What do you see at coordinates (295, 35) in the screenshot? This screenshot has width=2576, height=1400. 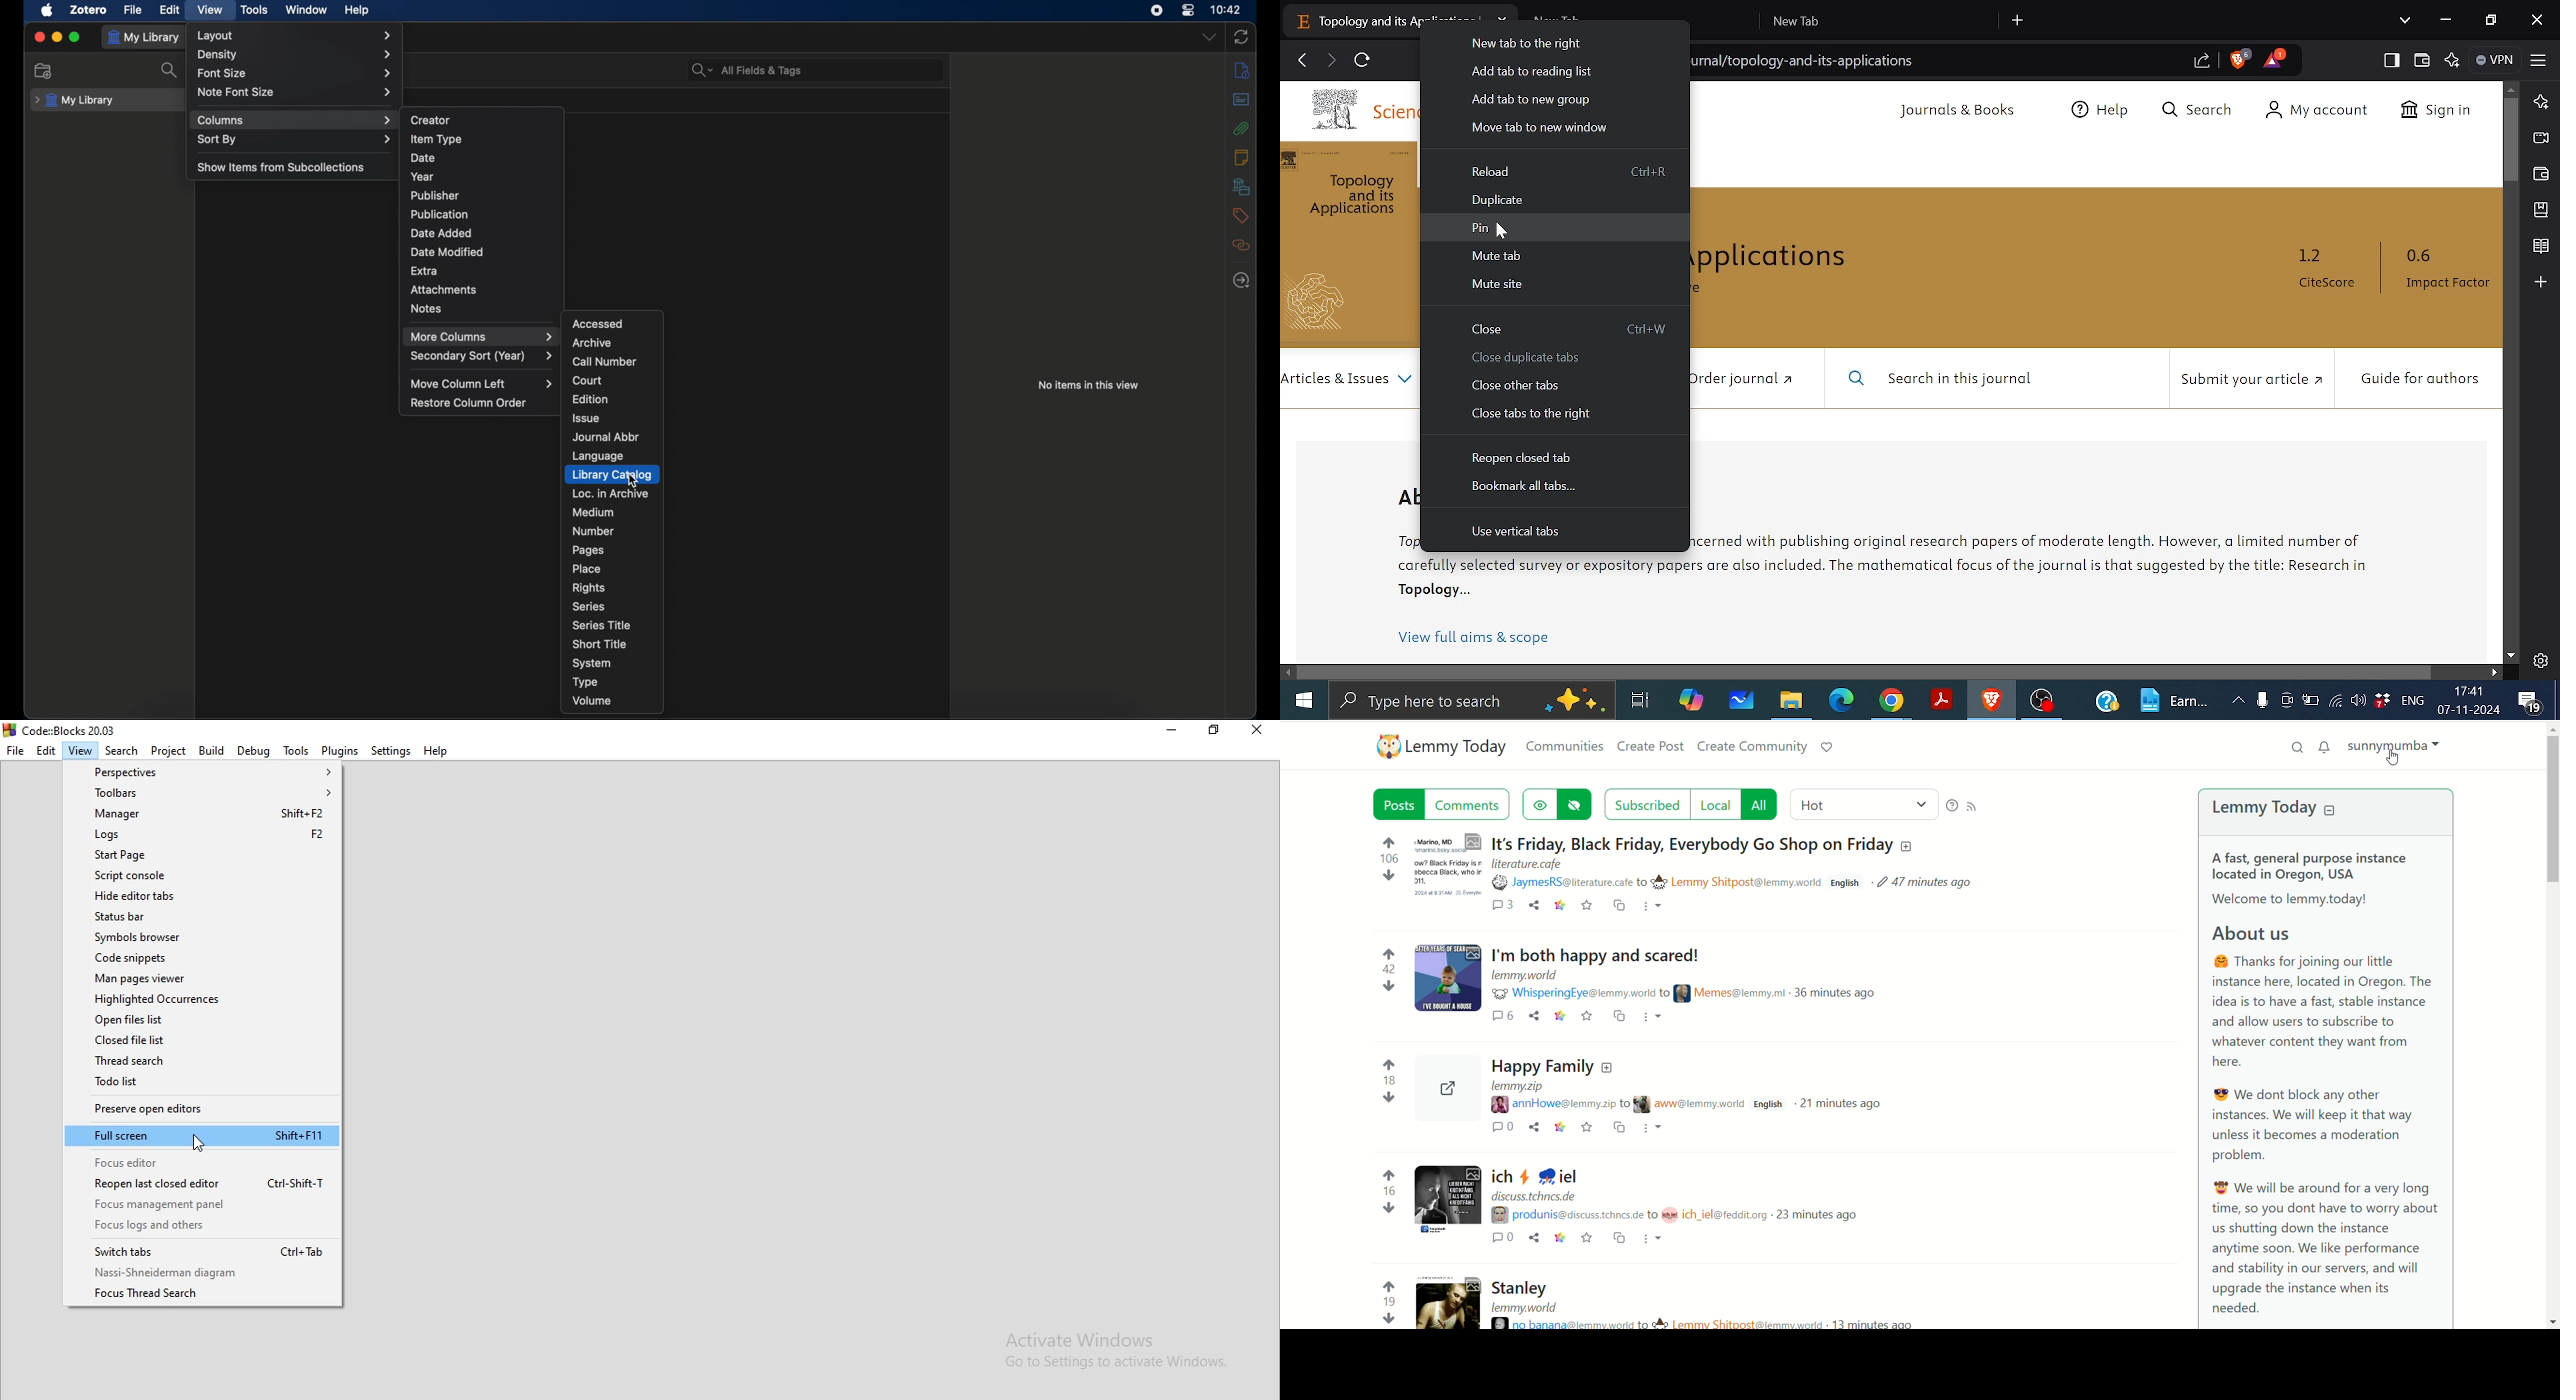 I see `layout` at bounding box center [295, 35].